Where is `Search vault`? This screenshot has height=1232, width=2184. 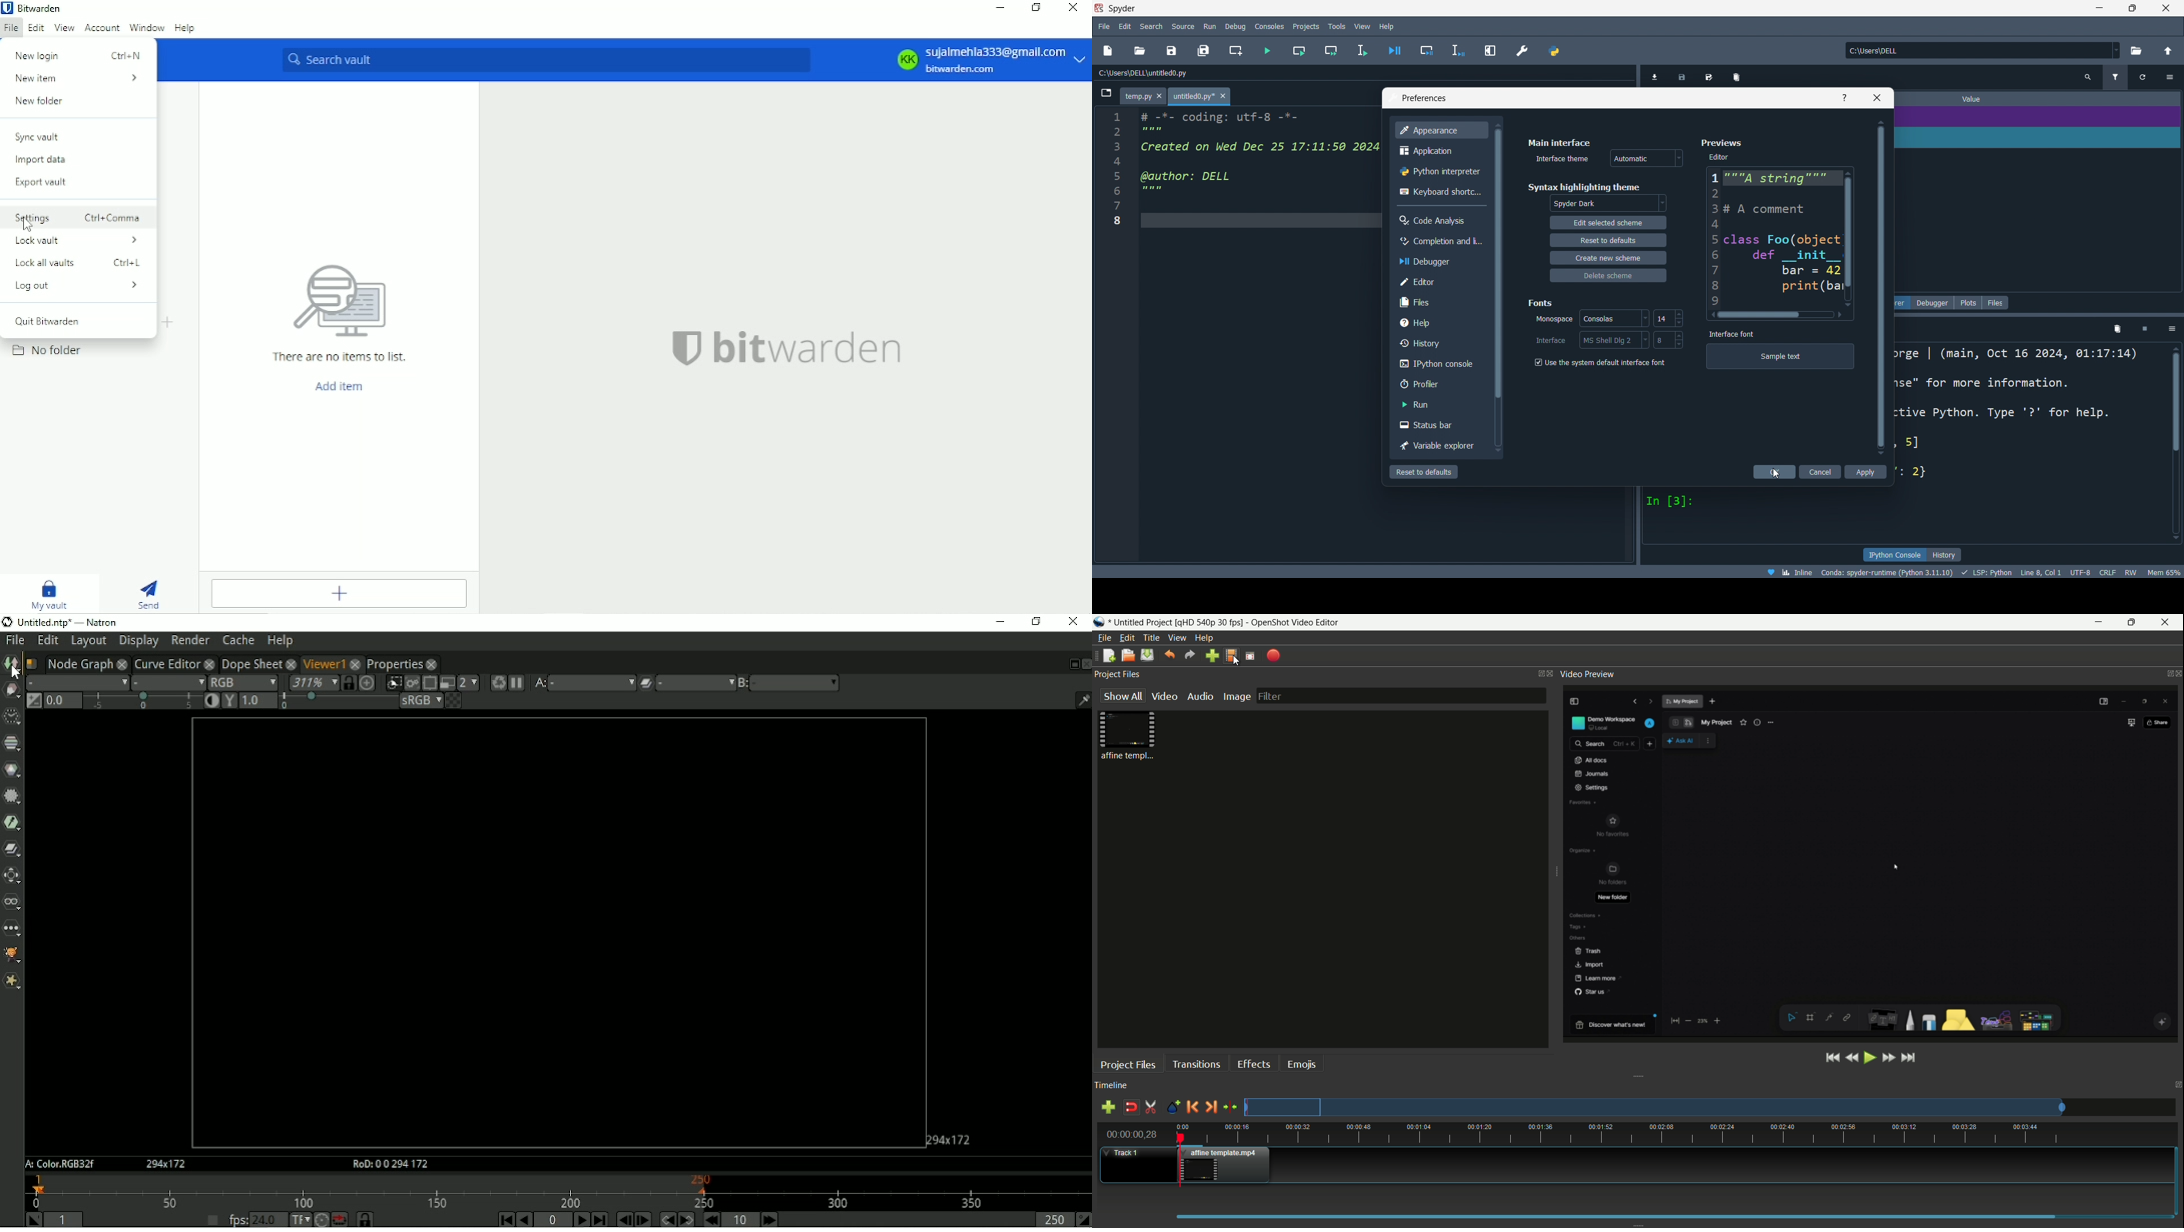
Search vault is located at coordinates (549, 59).